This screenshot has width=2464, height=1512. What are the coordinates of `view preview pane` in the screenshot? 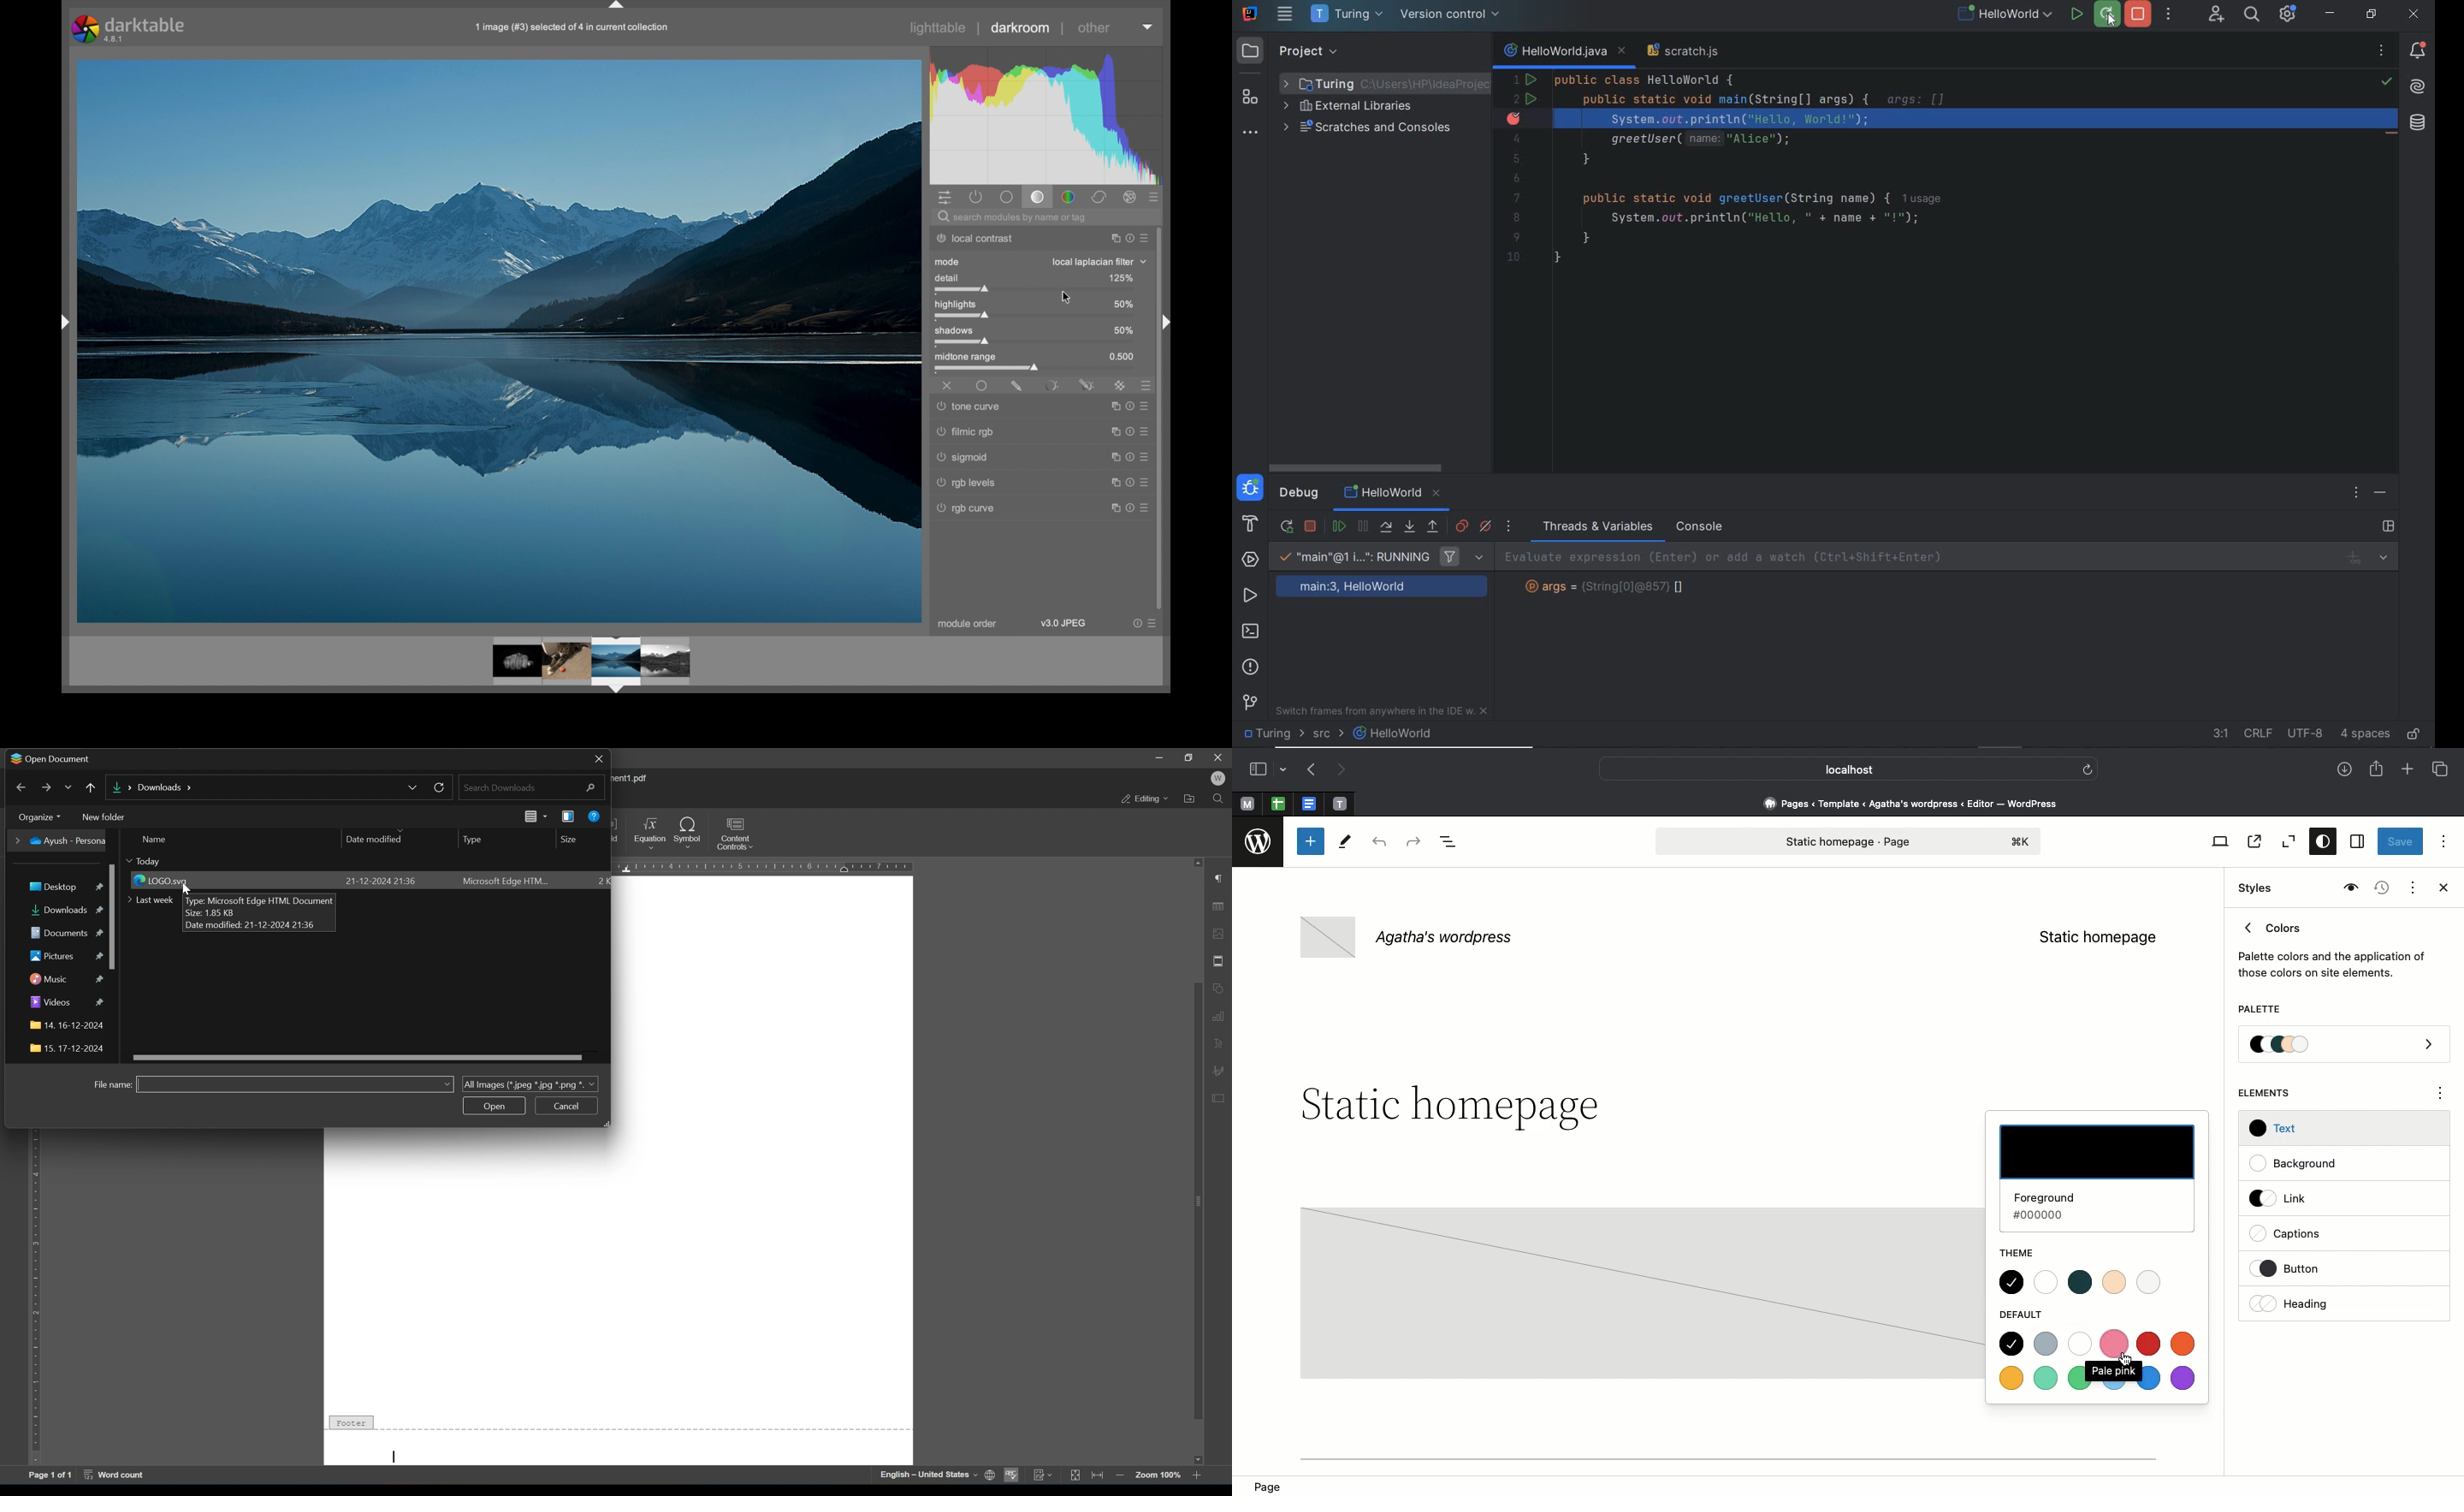 It's located at (570, 816).